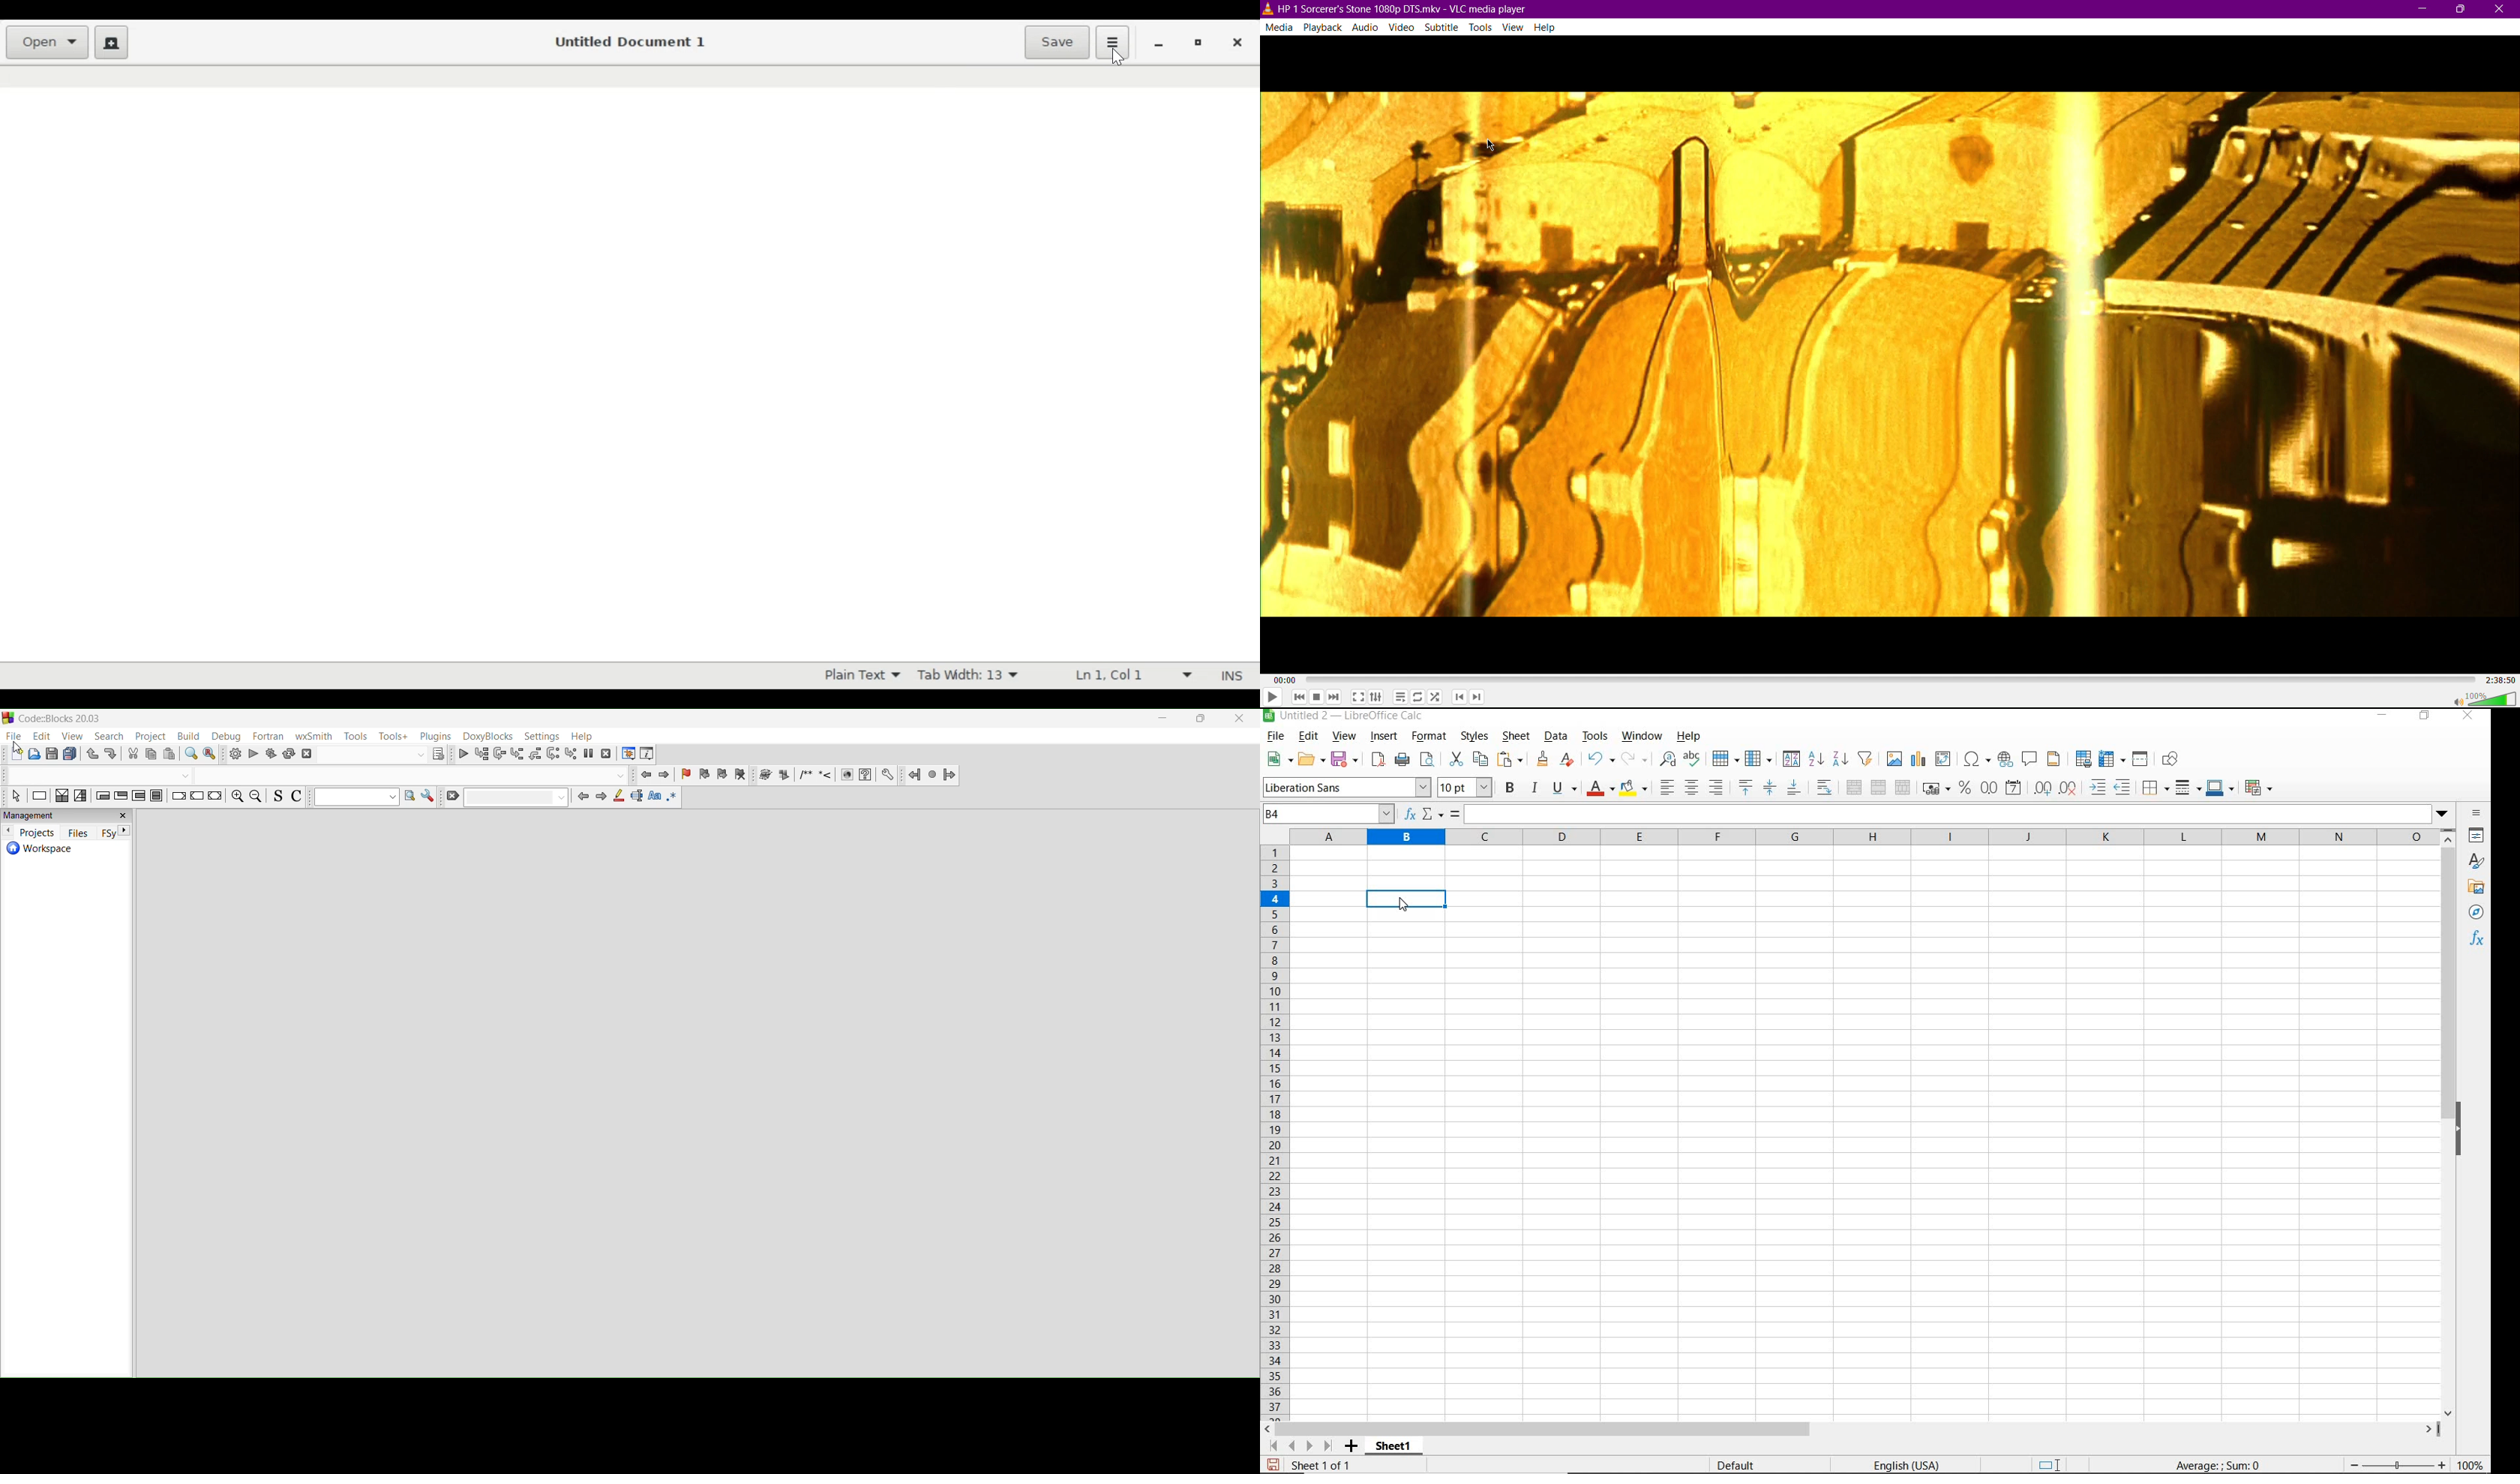 This screenshot has width=2520, height=1484. I want to click on build and run, so click(272, 754).